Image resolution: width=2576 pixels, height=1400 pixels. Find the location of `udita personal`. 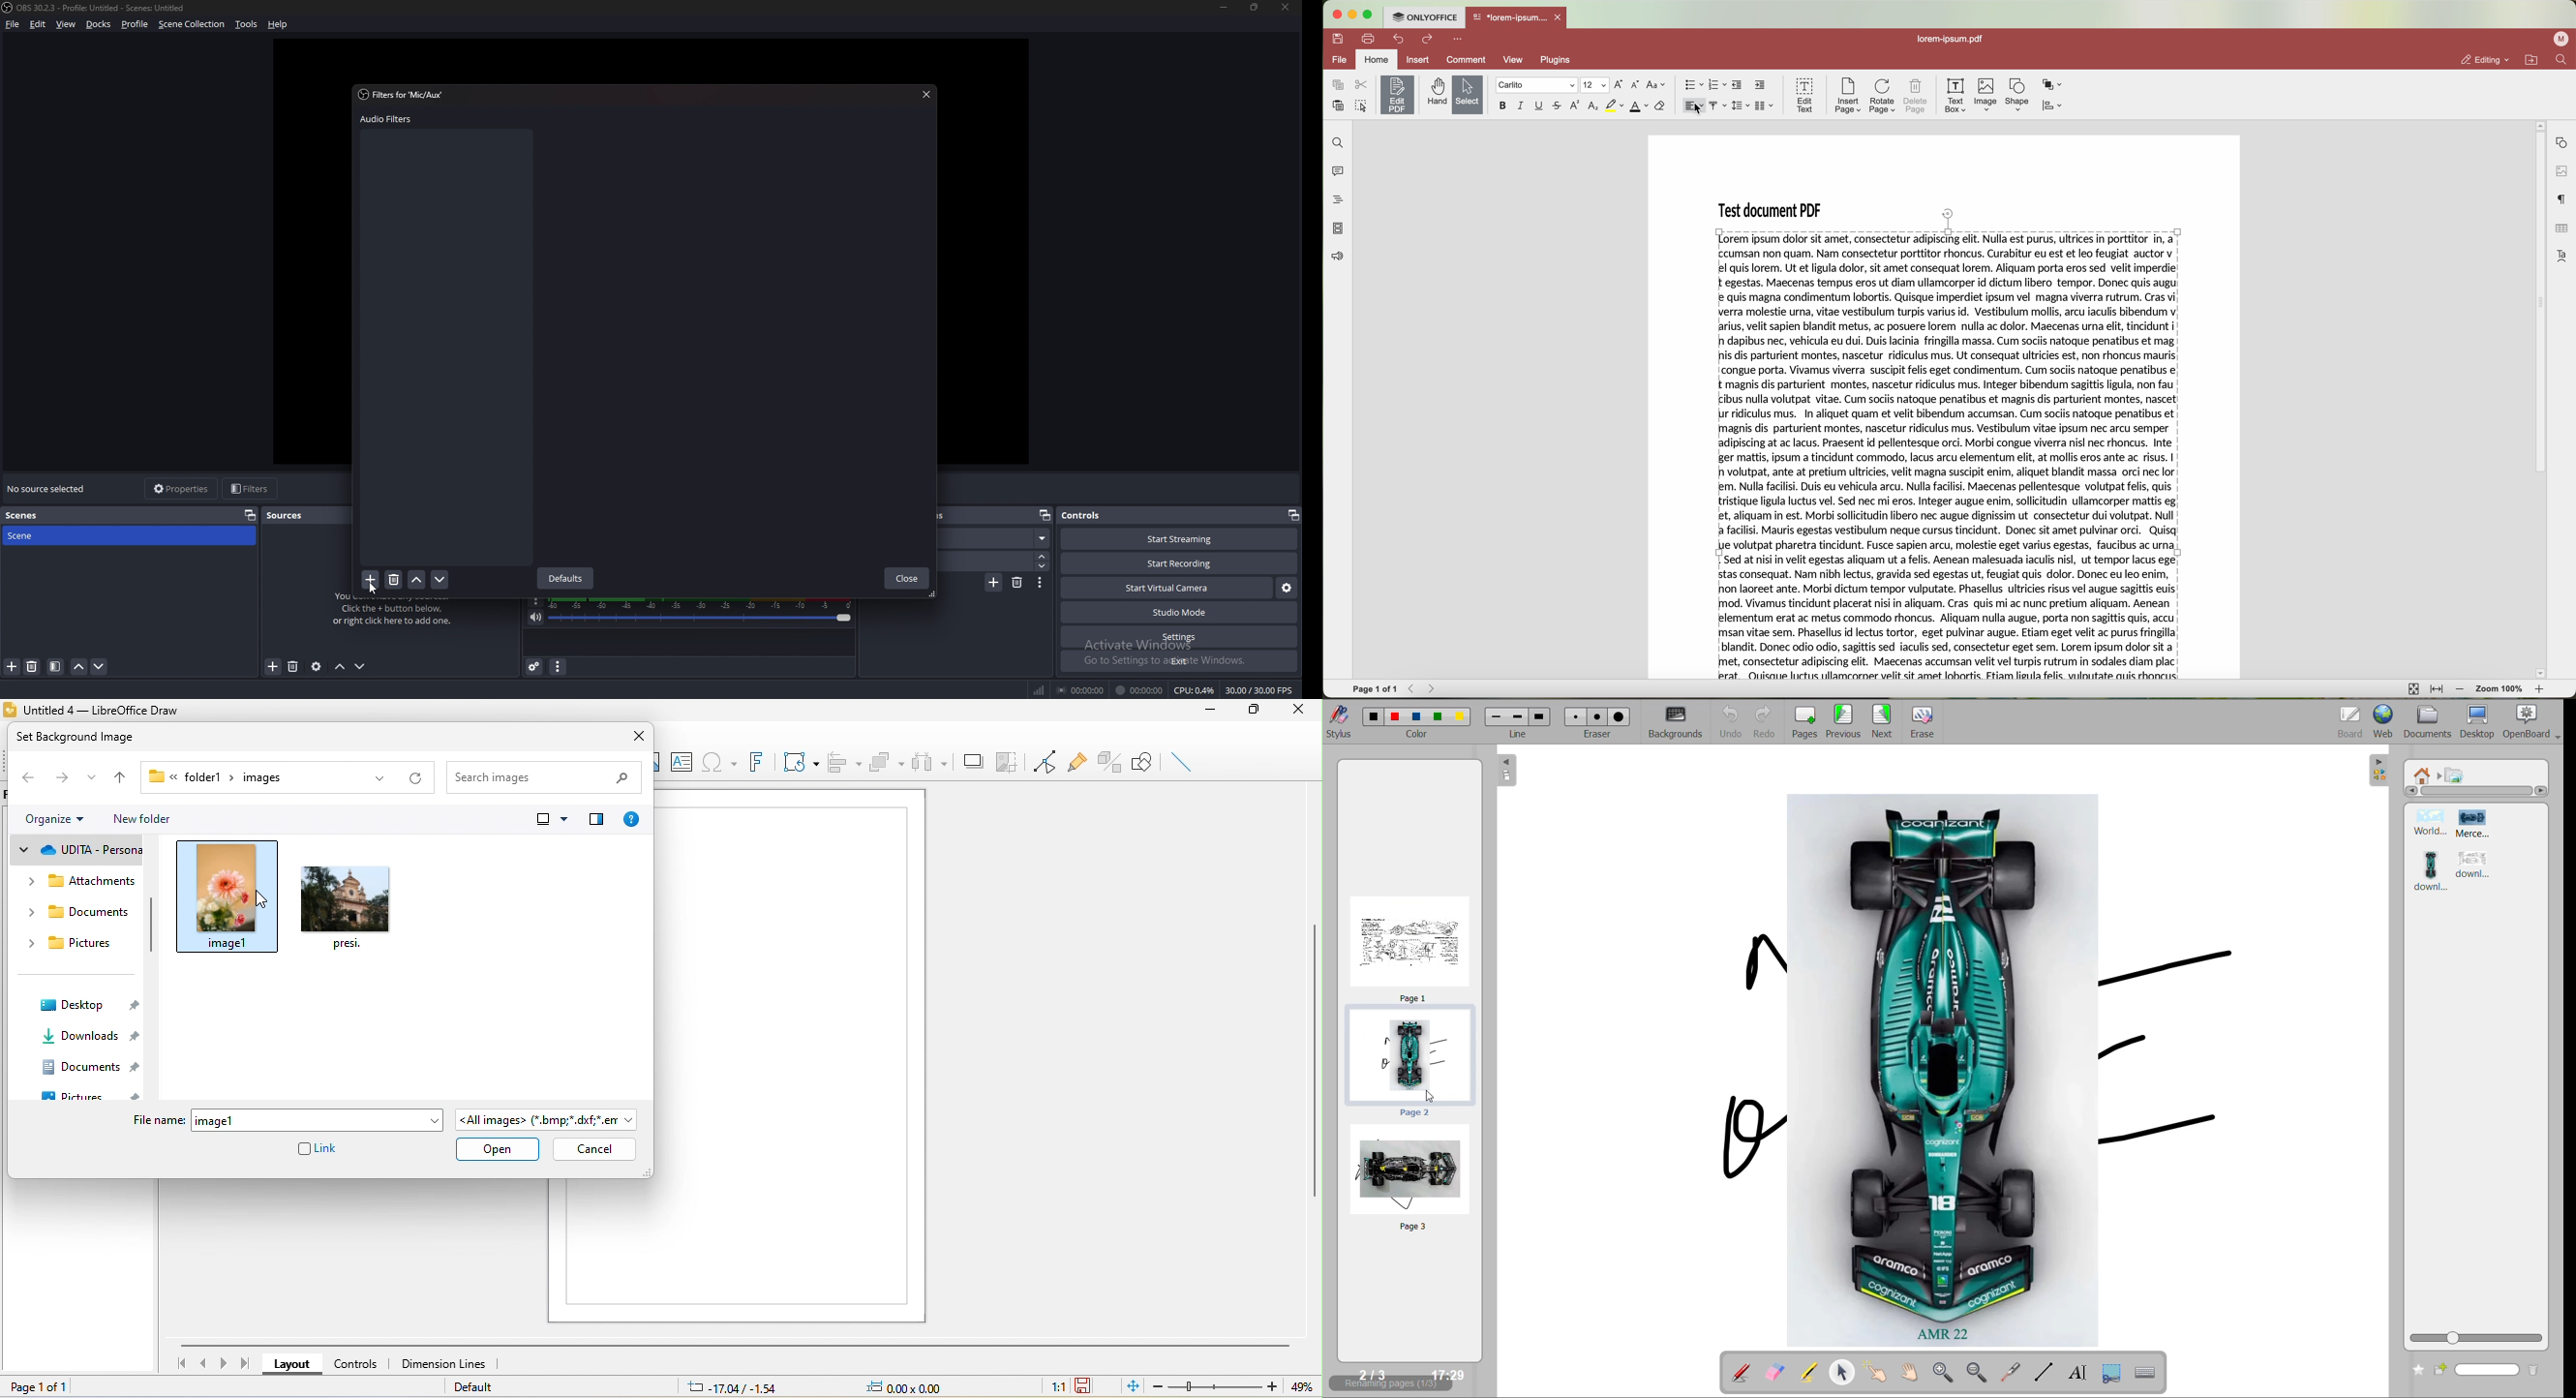

udita personal is located at coordinates (84, 851).